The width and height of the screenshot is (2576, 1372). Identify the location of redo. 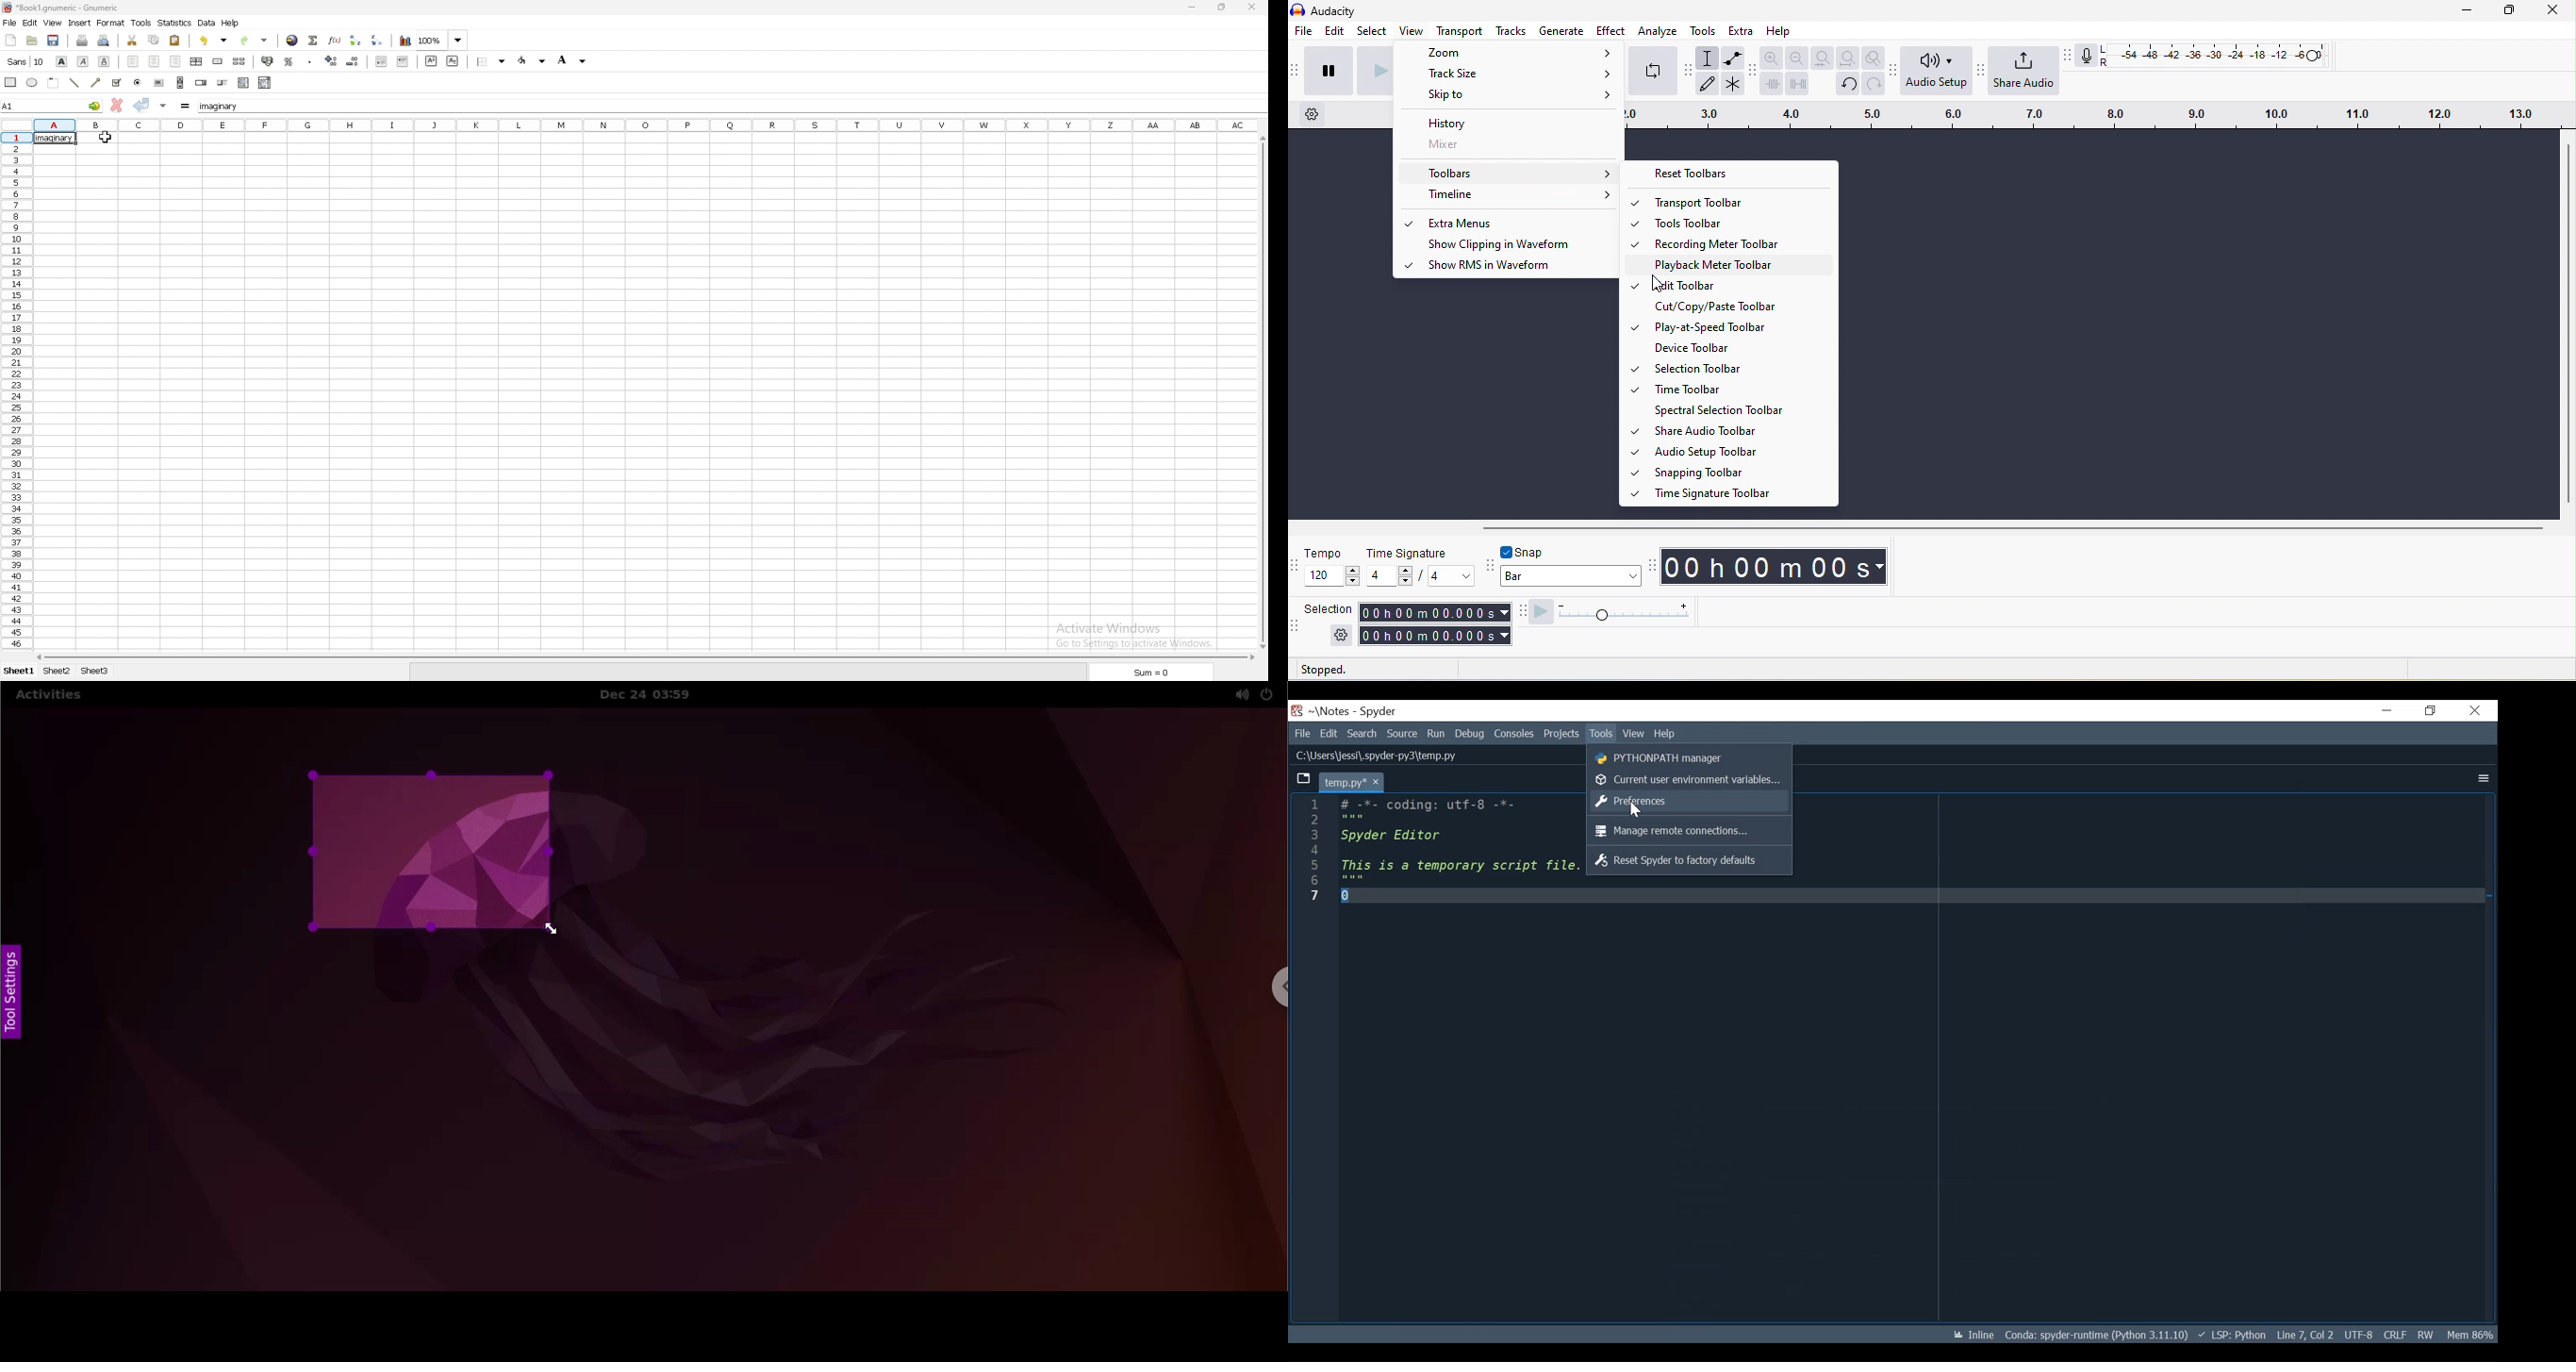
(254, 41).